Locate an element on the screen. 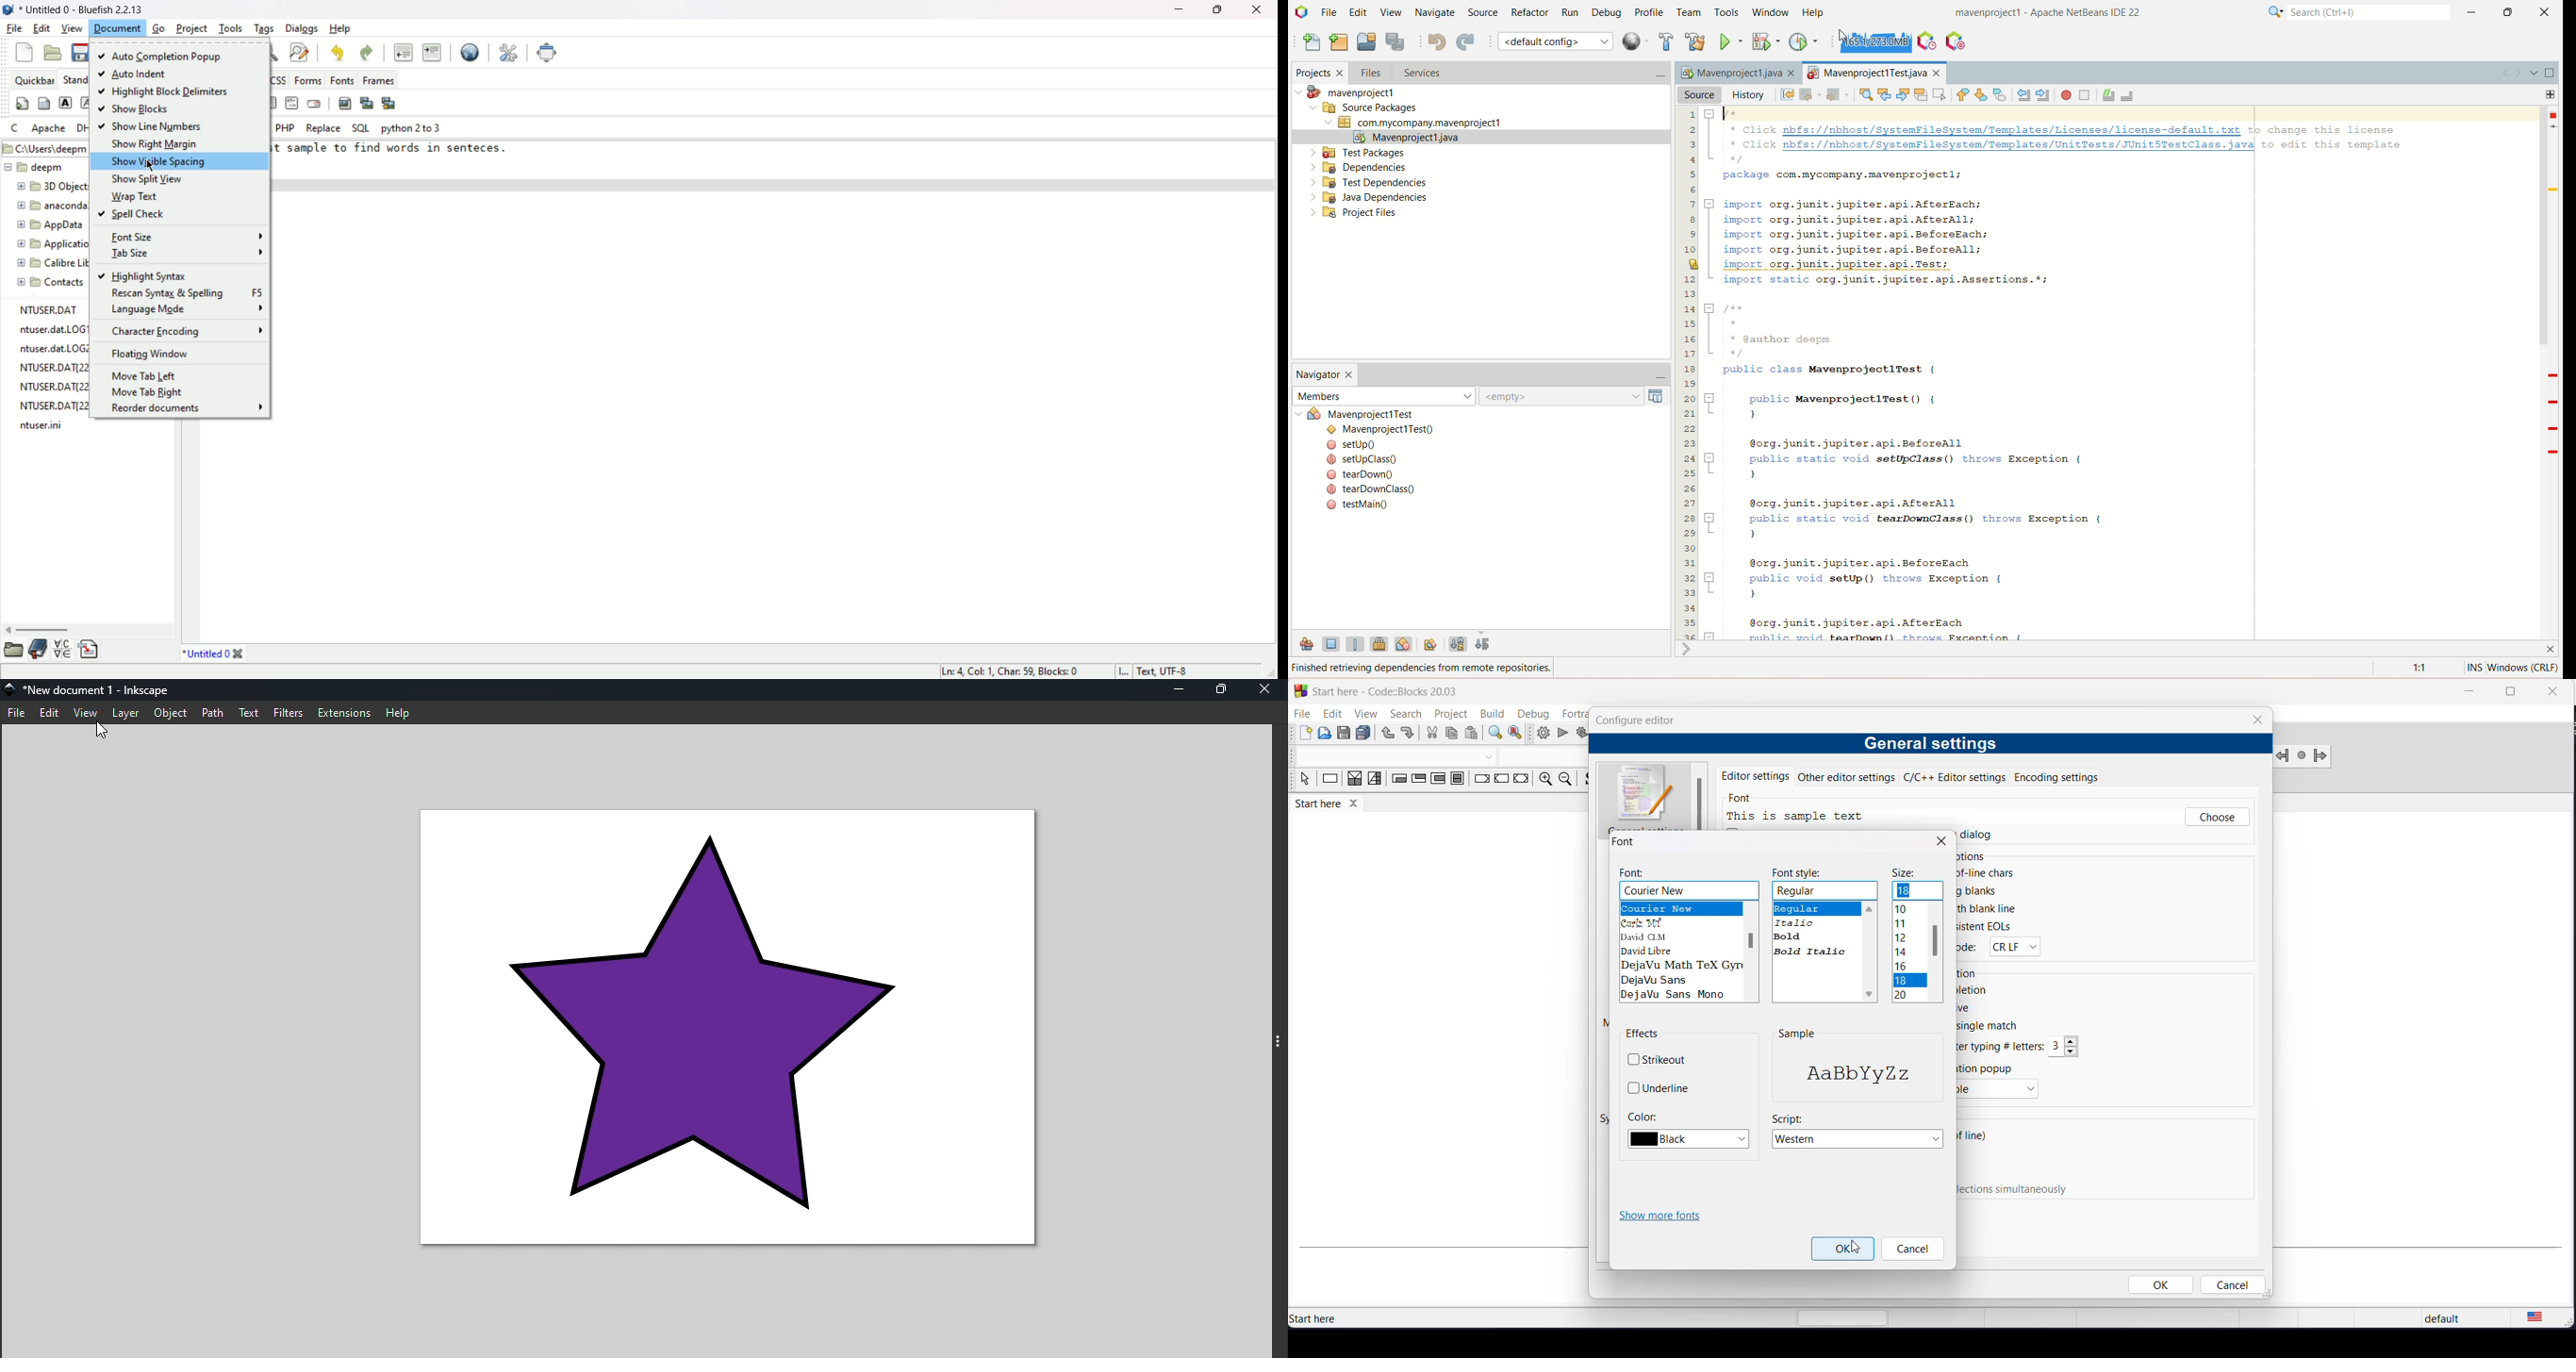 The width and height of the screenshot is (2576, 1372). courier new is located at coordinates (1689, 890).